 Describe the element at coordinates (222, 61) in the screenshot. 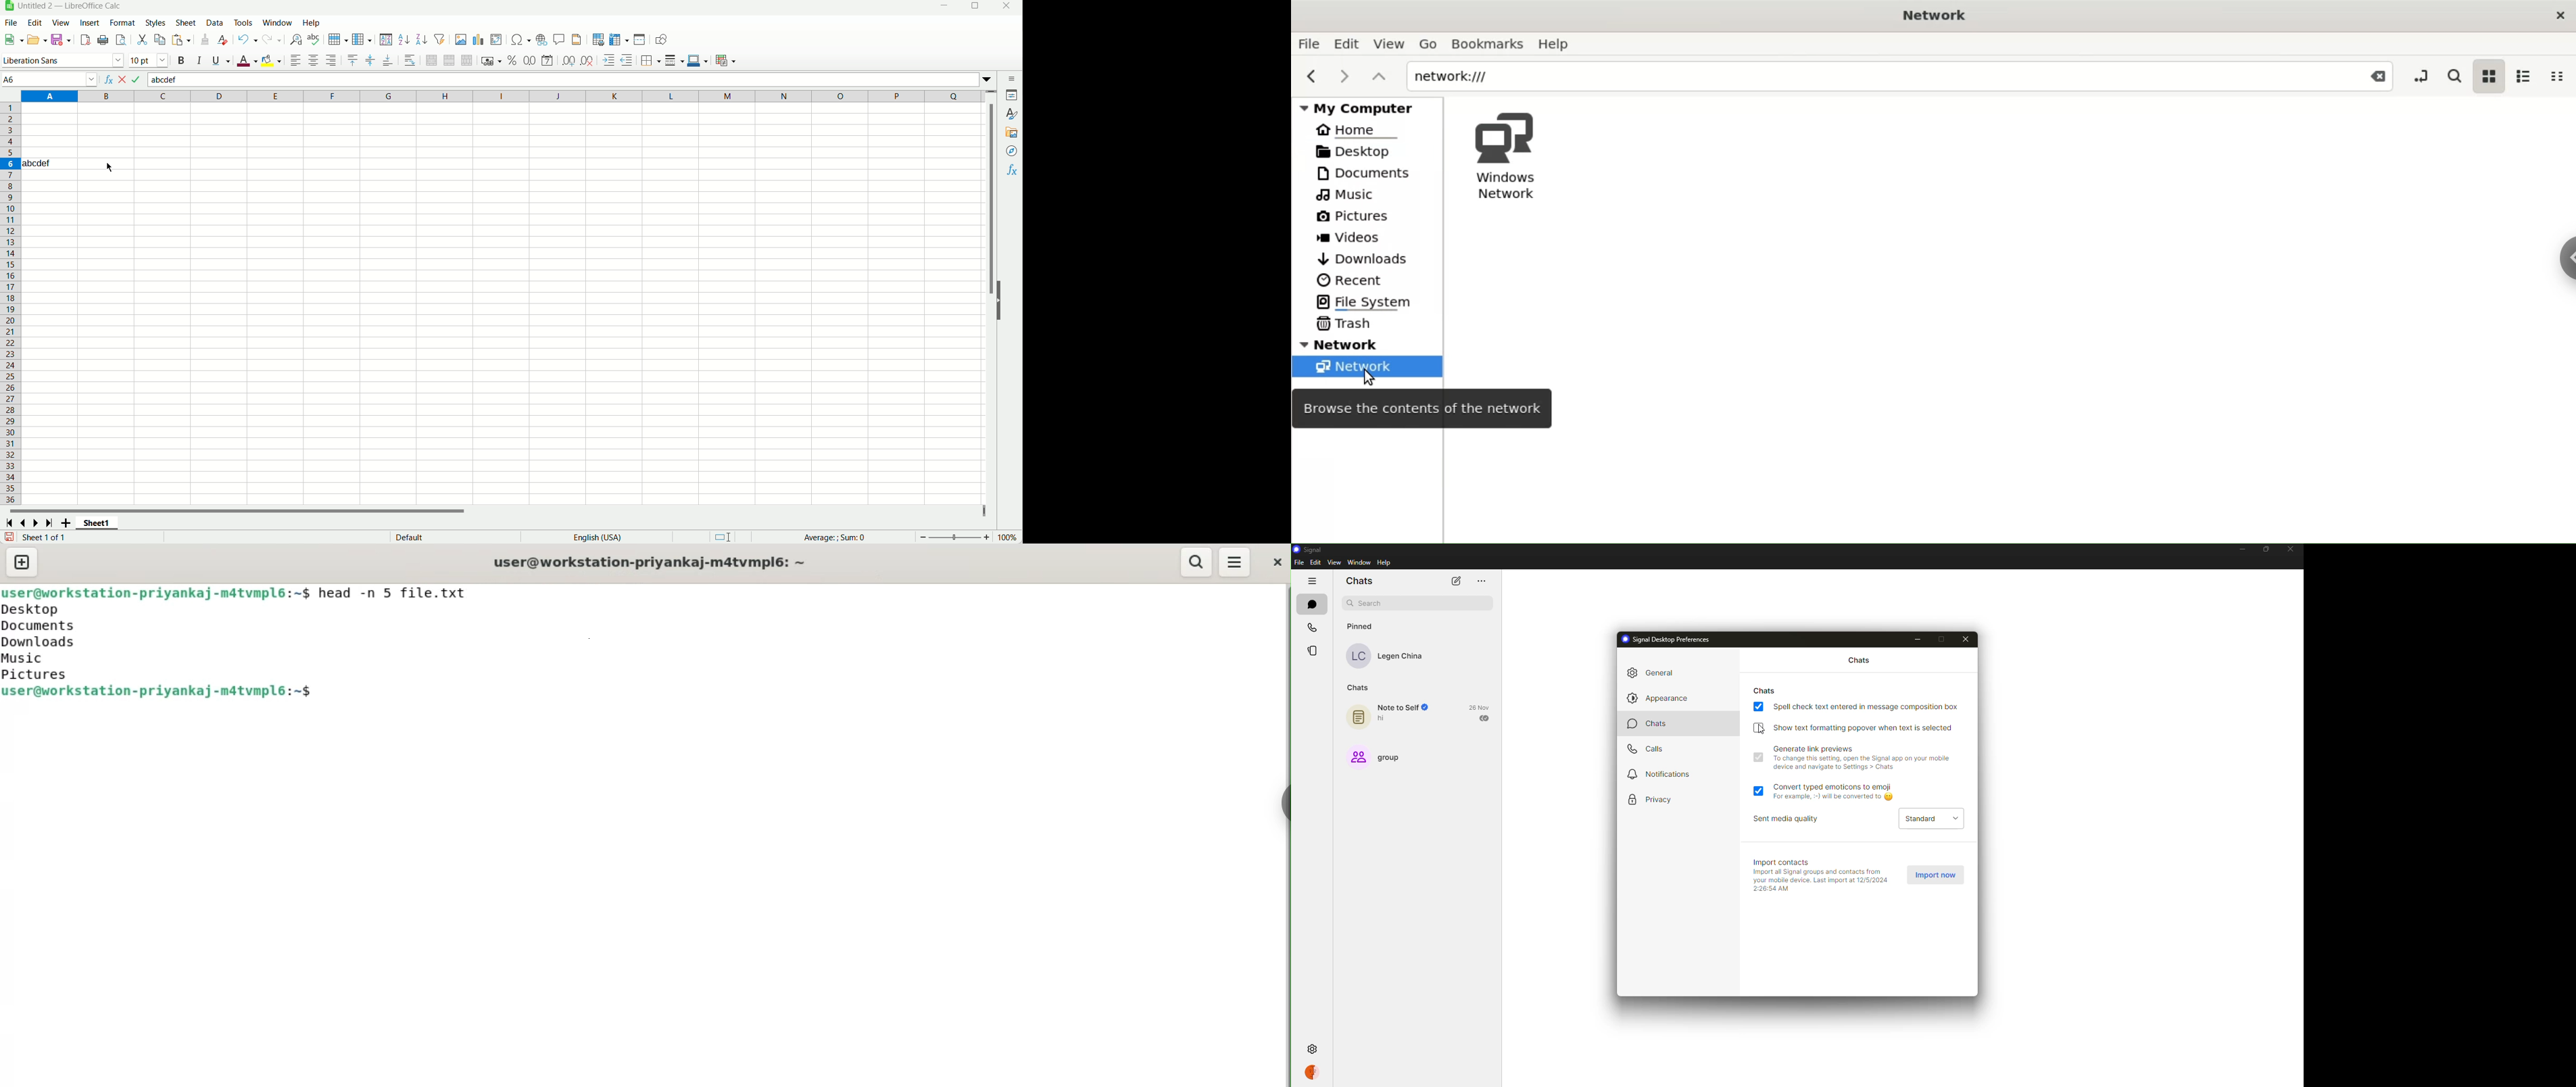

I see `underline` at that location.